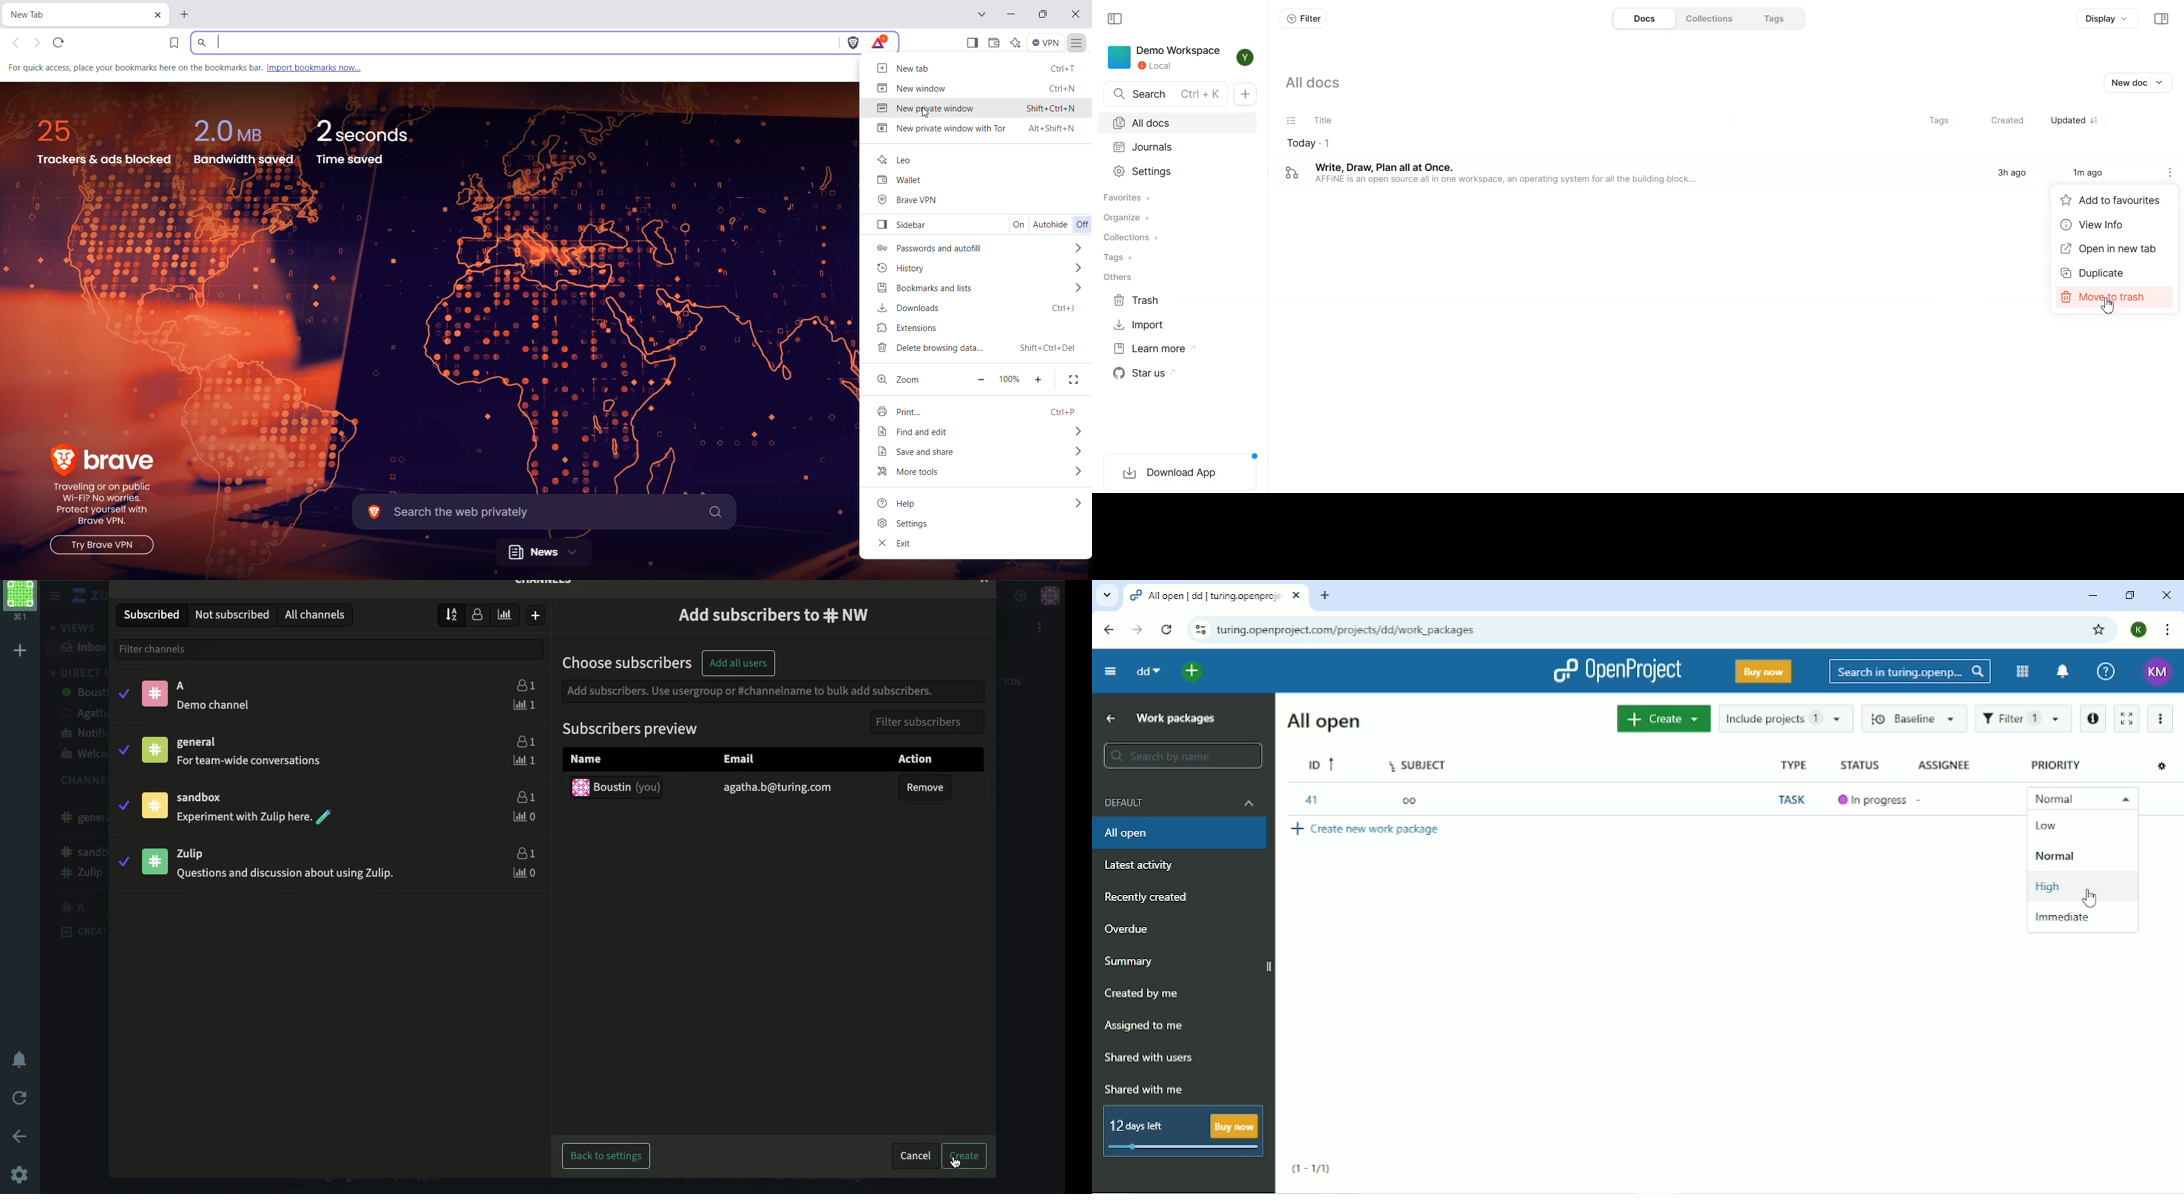 The image size is (2184, 1204). Describe the element at coordinates (2130, 720) in the screenshot. I see `Activate zen mode` at that location.